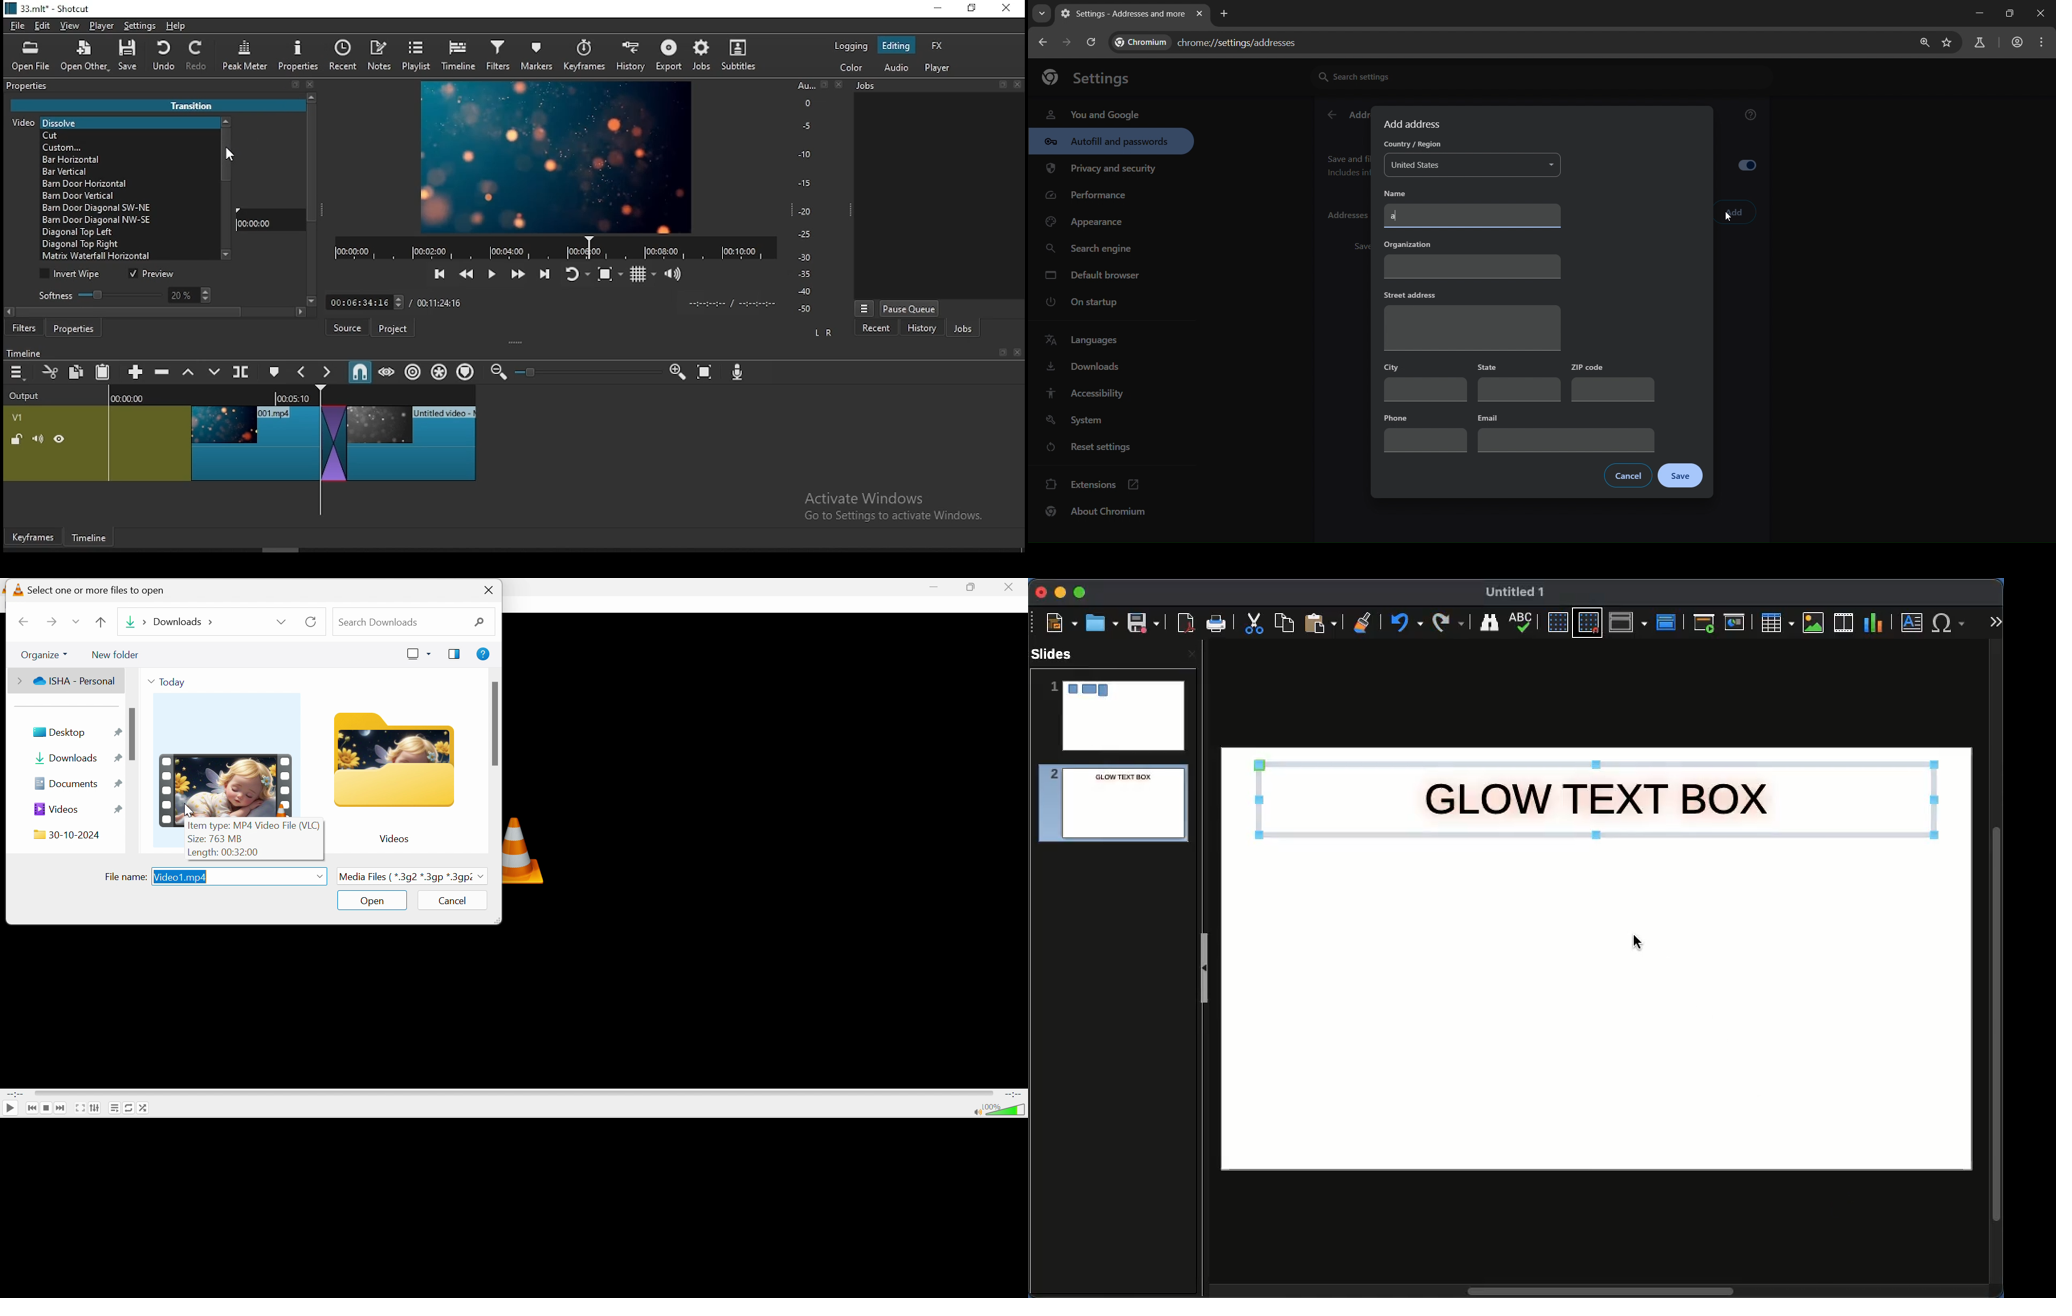  What do you see at coordinates (452, 655) in the screenshot?
I see `Show the preview pane` at bounding box center [452, 655].